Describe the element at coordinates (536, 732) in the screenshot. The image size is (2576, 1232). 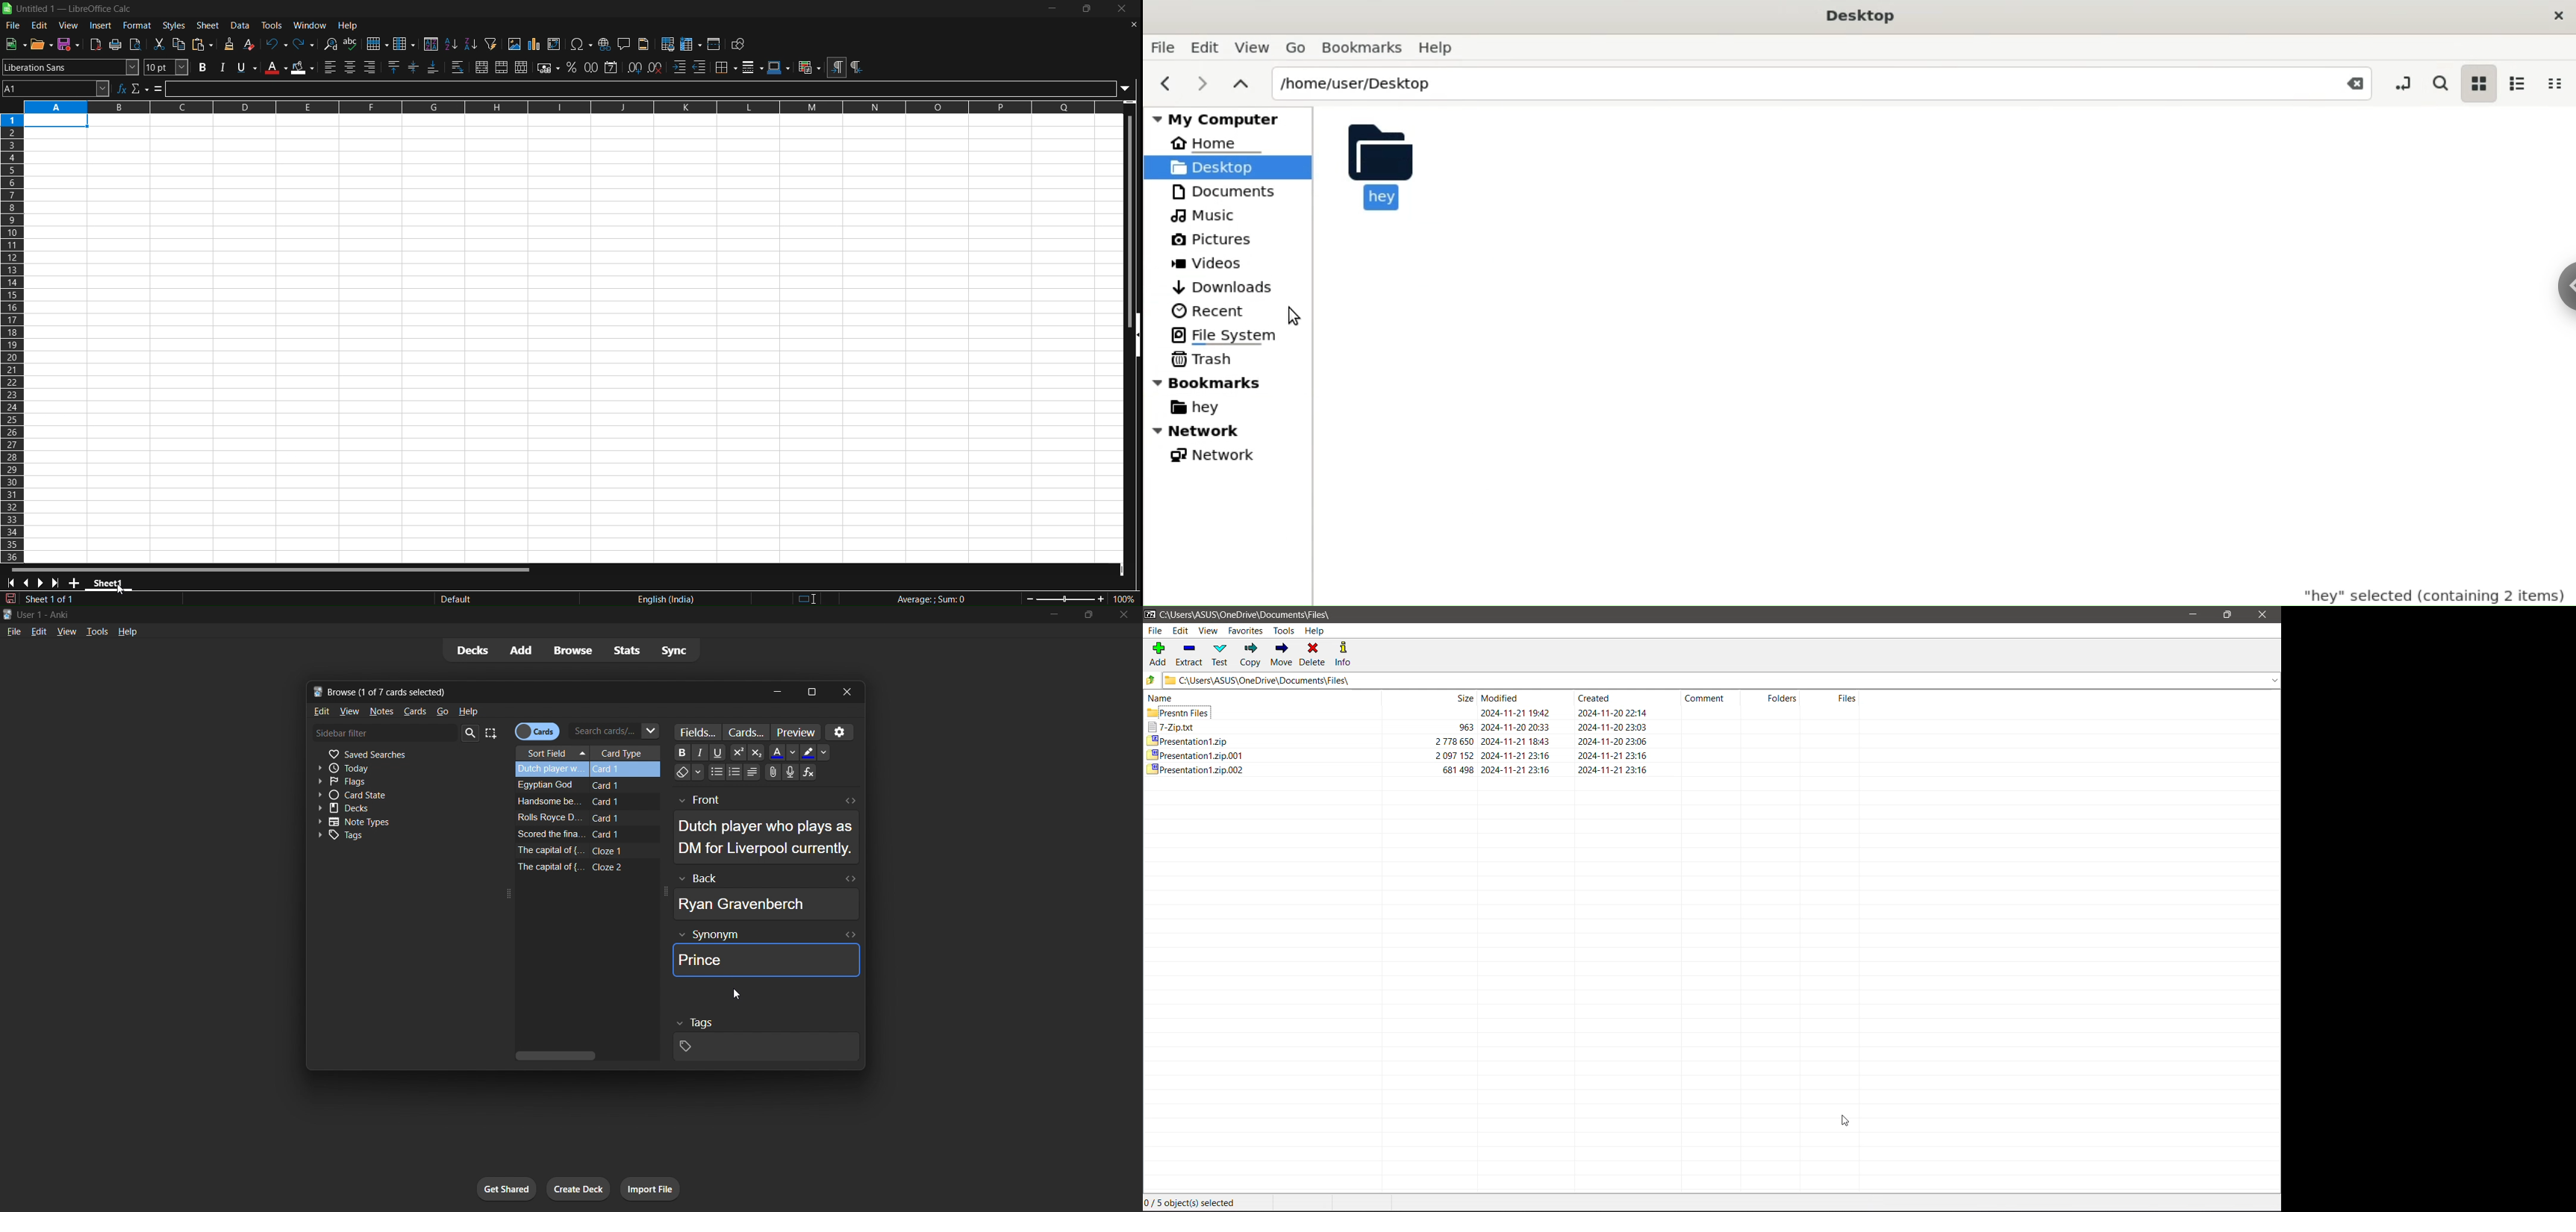
I see `cards/notes toggle` at that location.